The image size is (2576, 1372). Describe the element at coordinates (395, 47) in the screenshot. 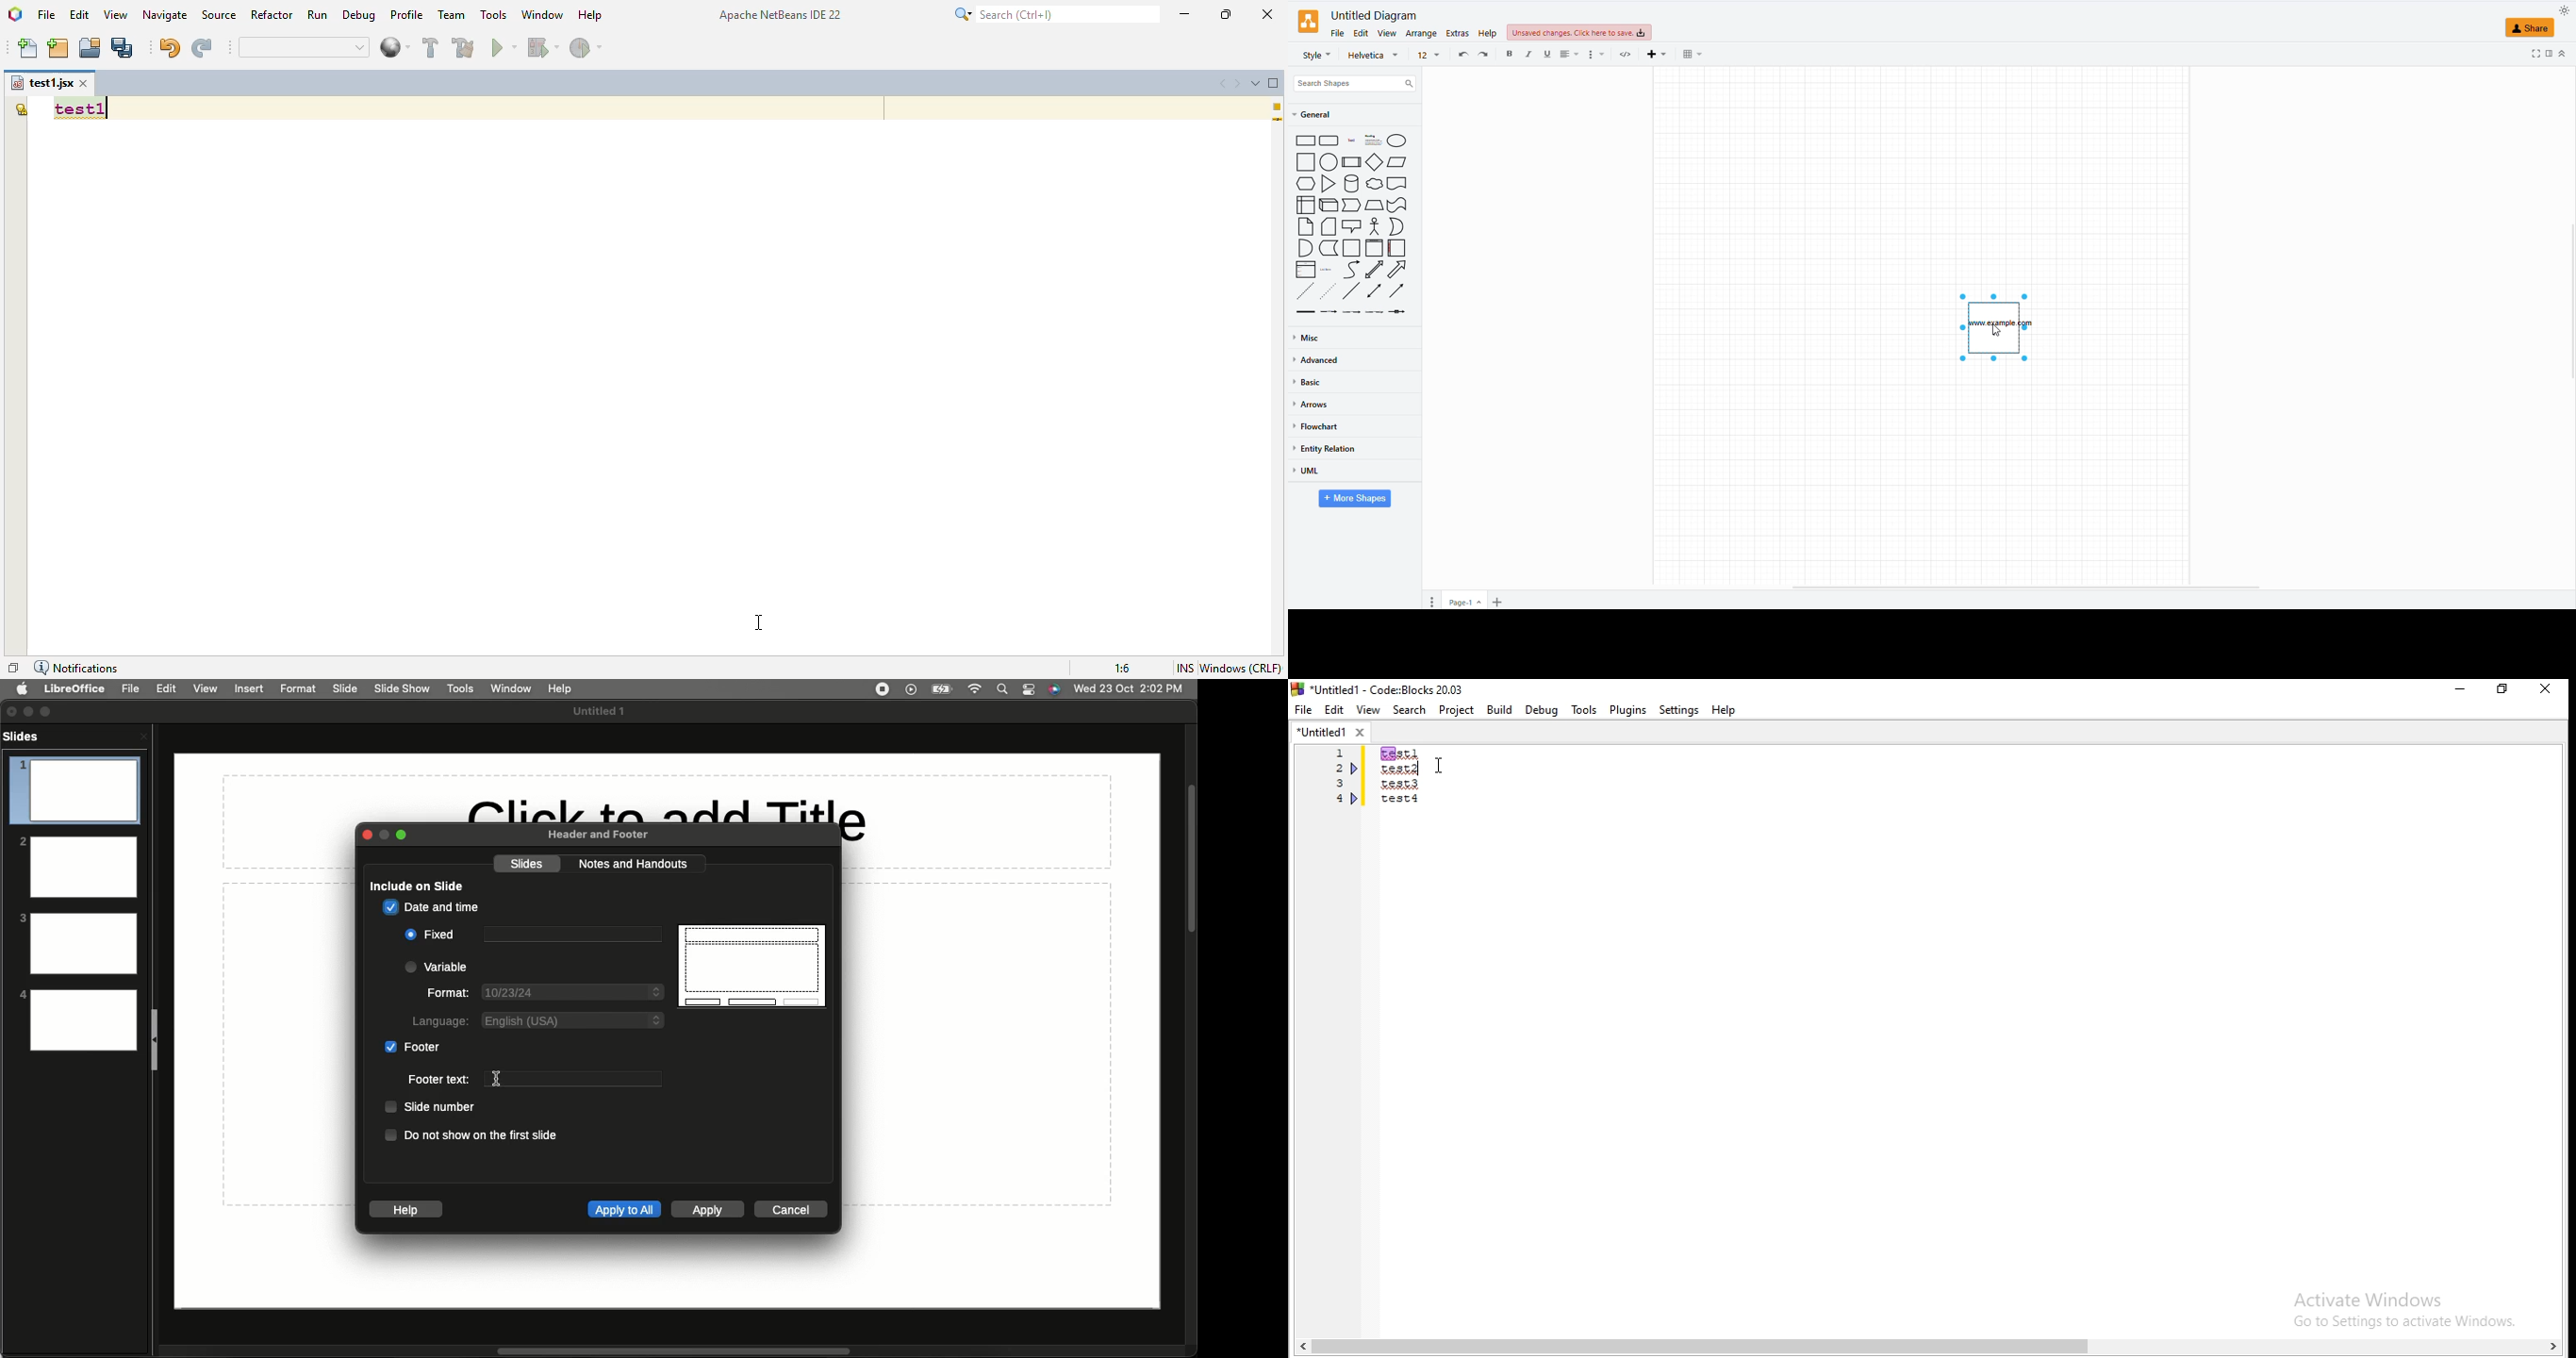

I see `web browser` at that location.